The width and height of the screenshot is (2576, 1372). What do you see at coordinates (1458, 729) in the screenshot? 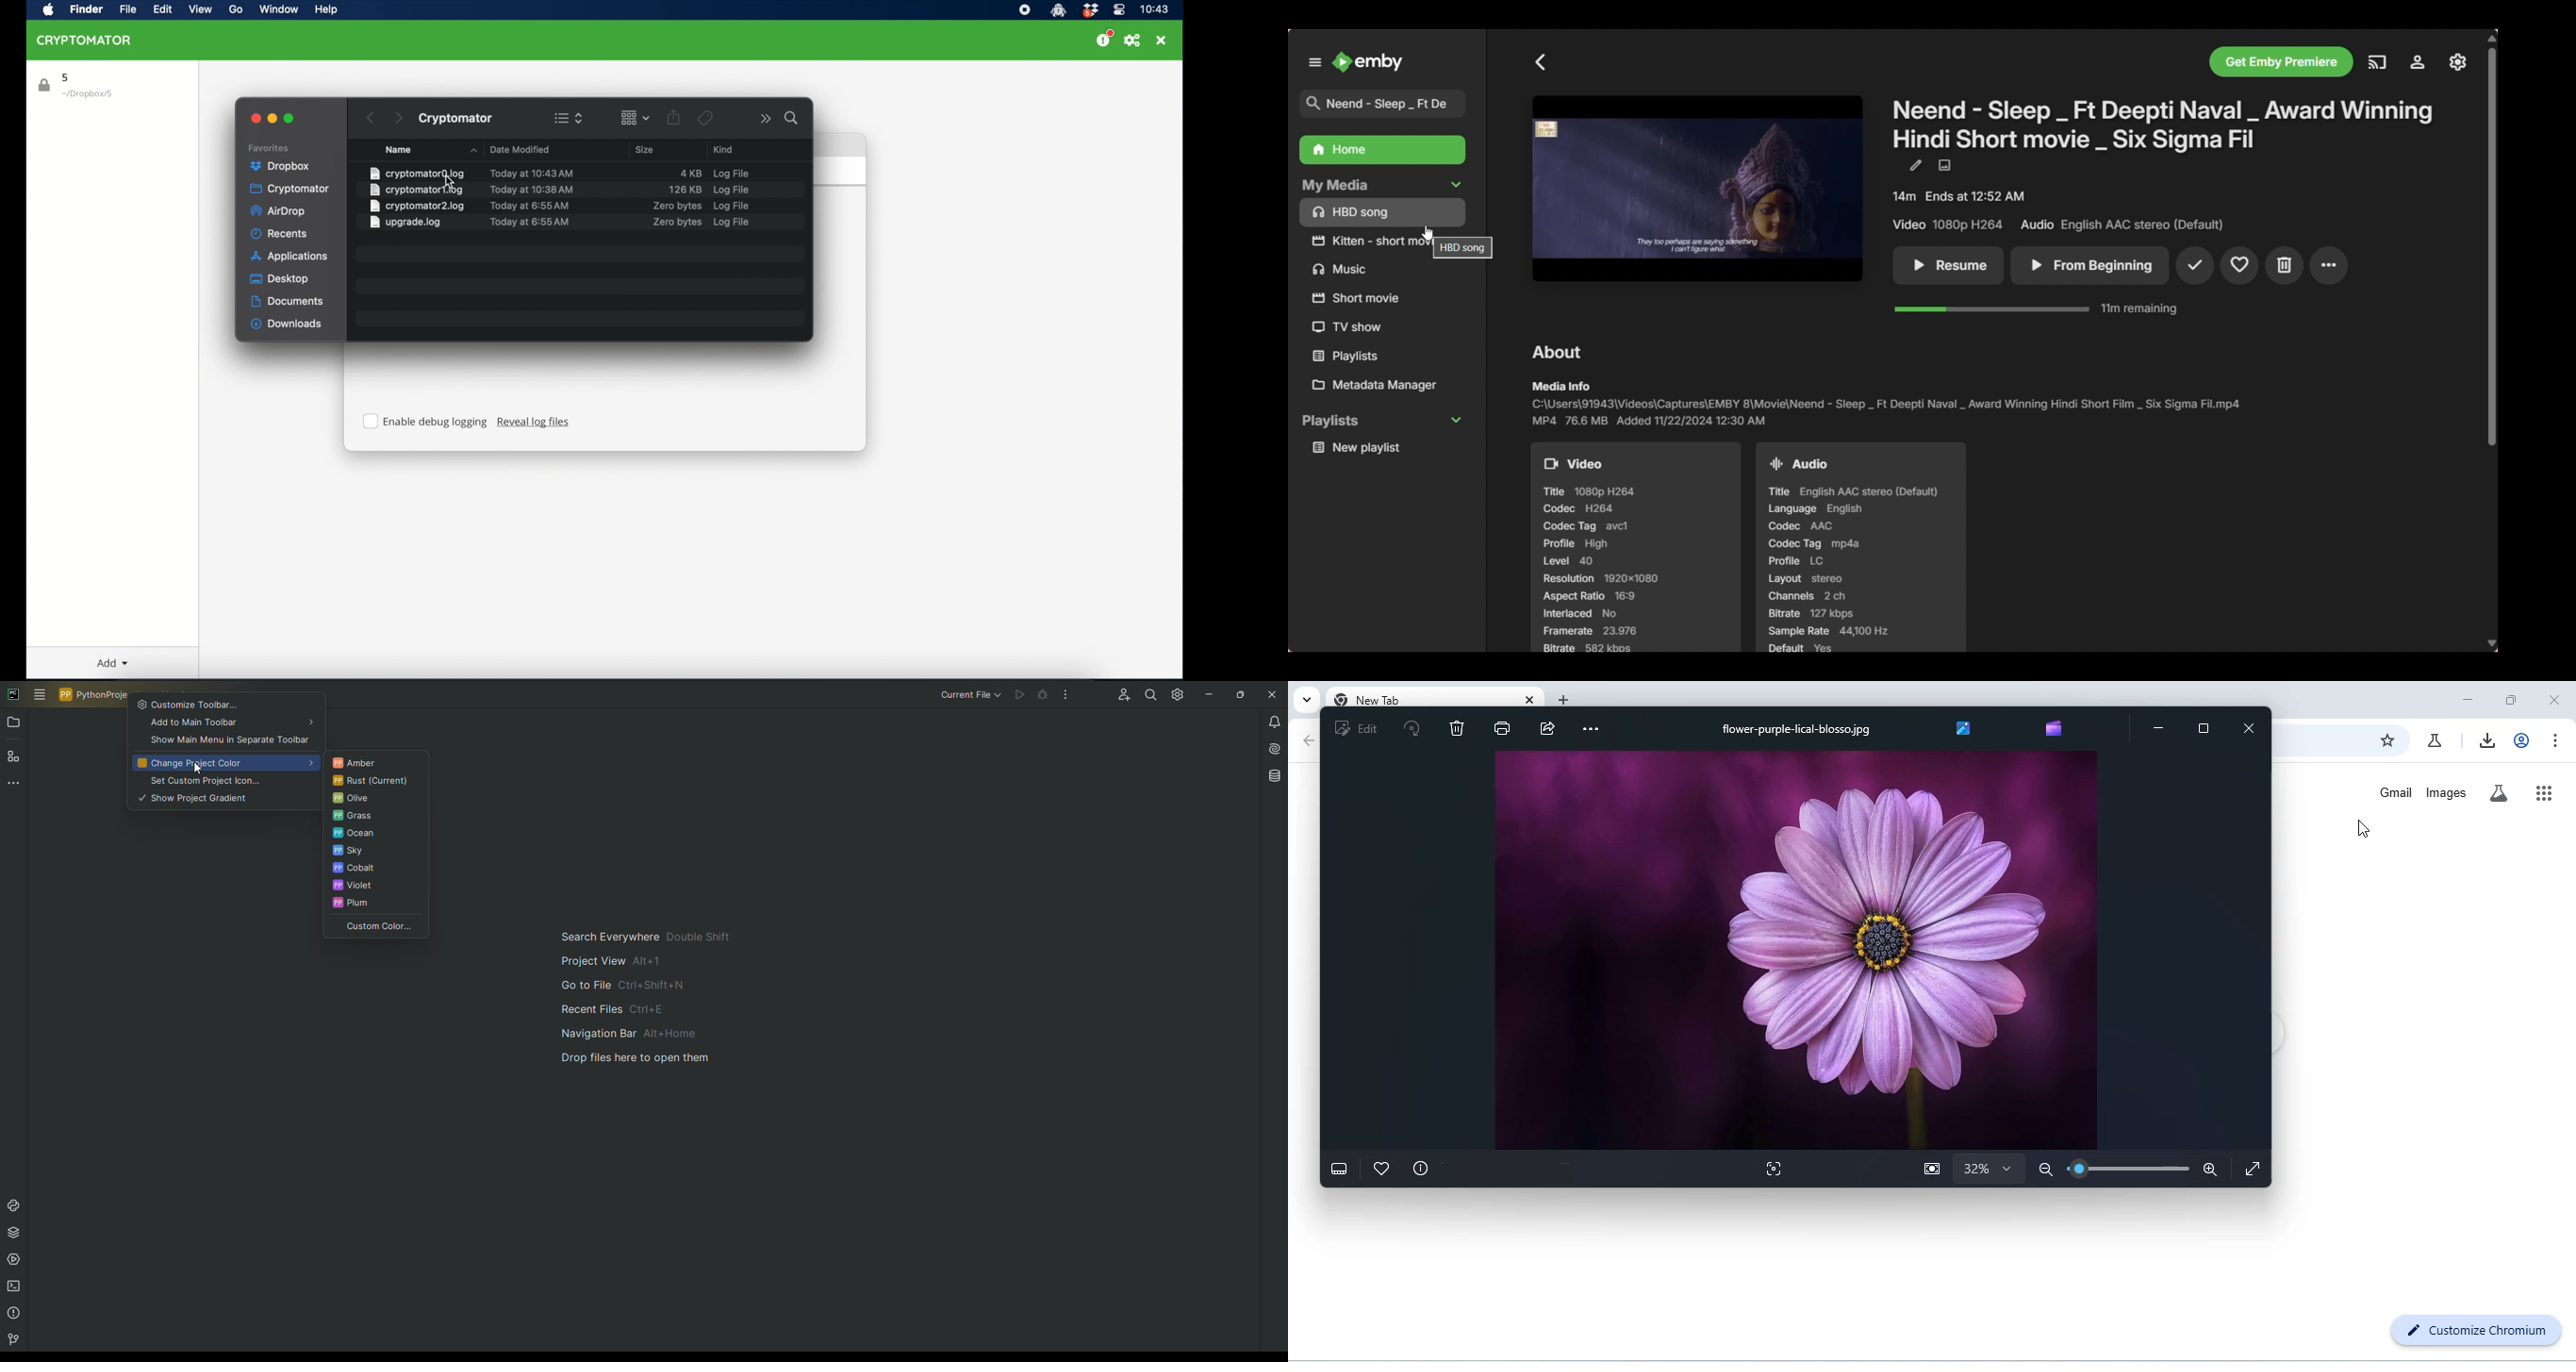
I see `delete` at bounding box center [1458, 729].